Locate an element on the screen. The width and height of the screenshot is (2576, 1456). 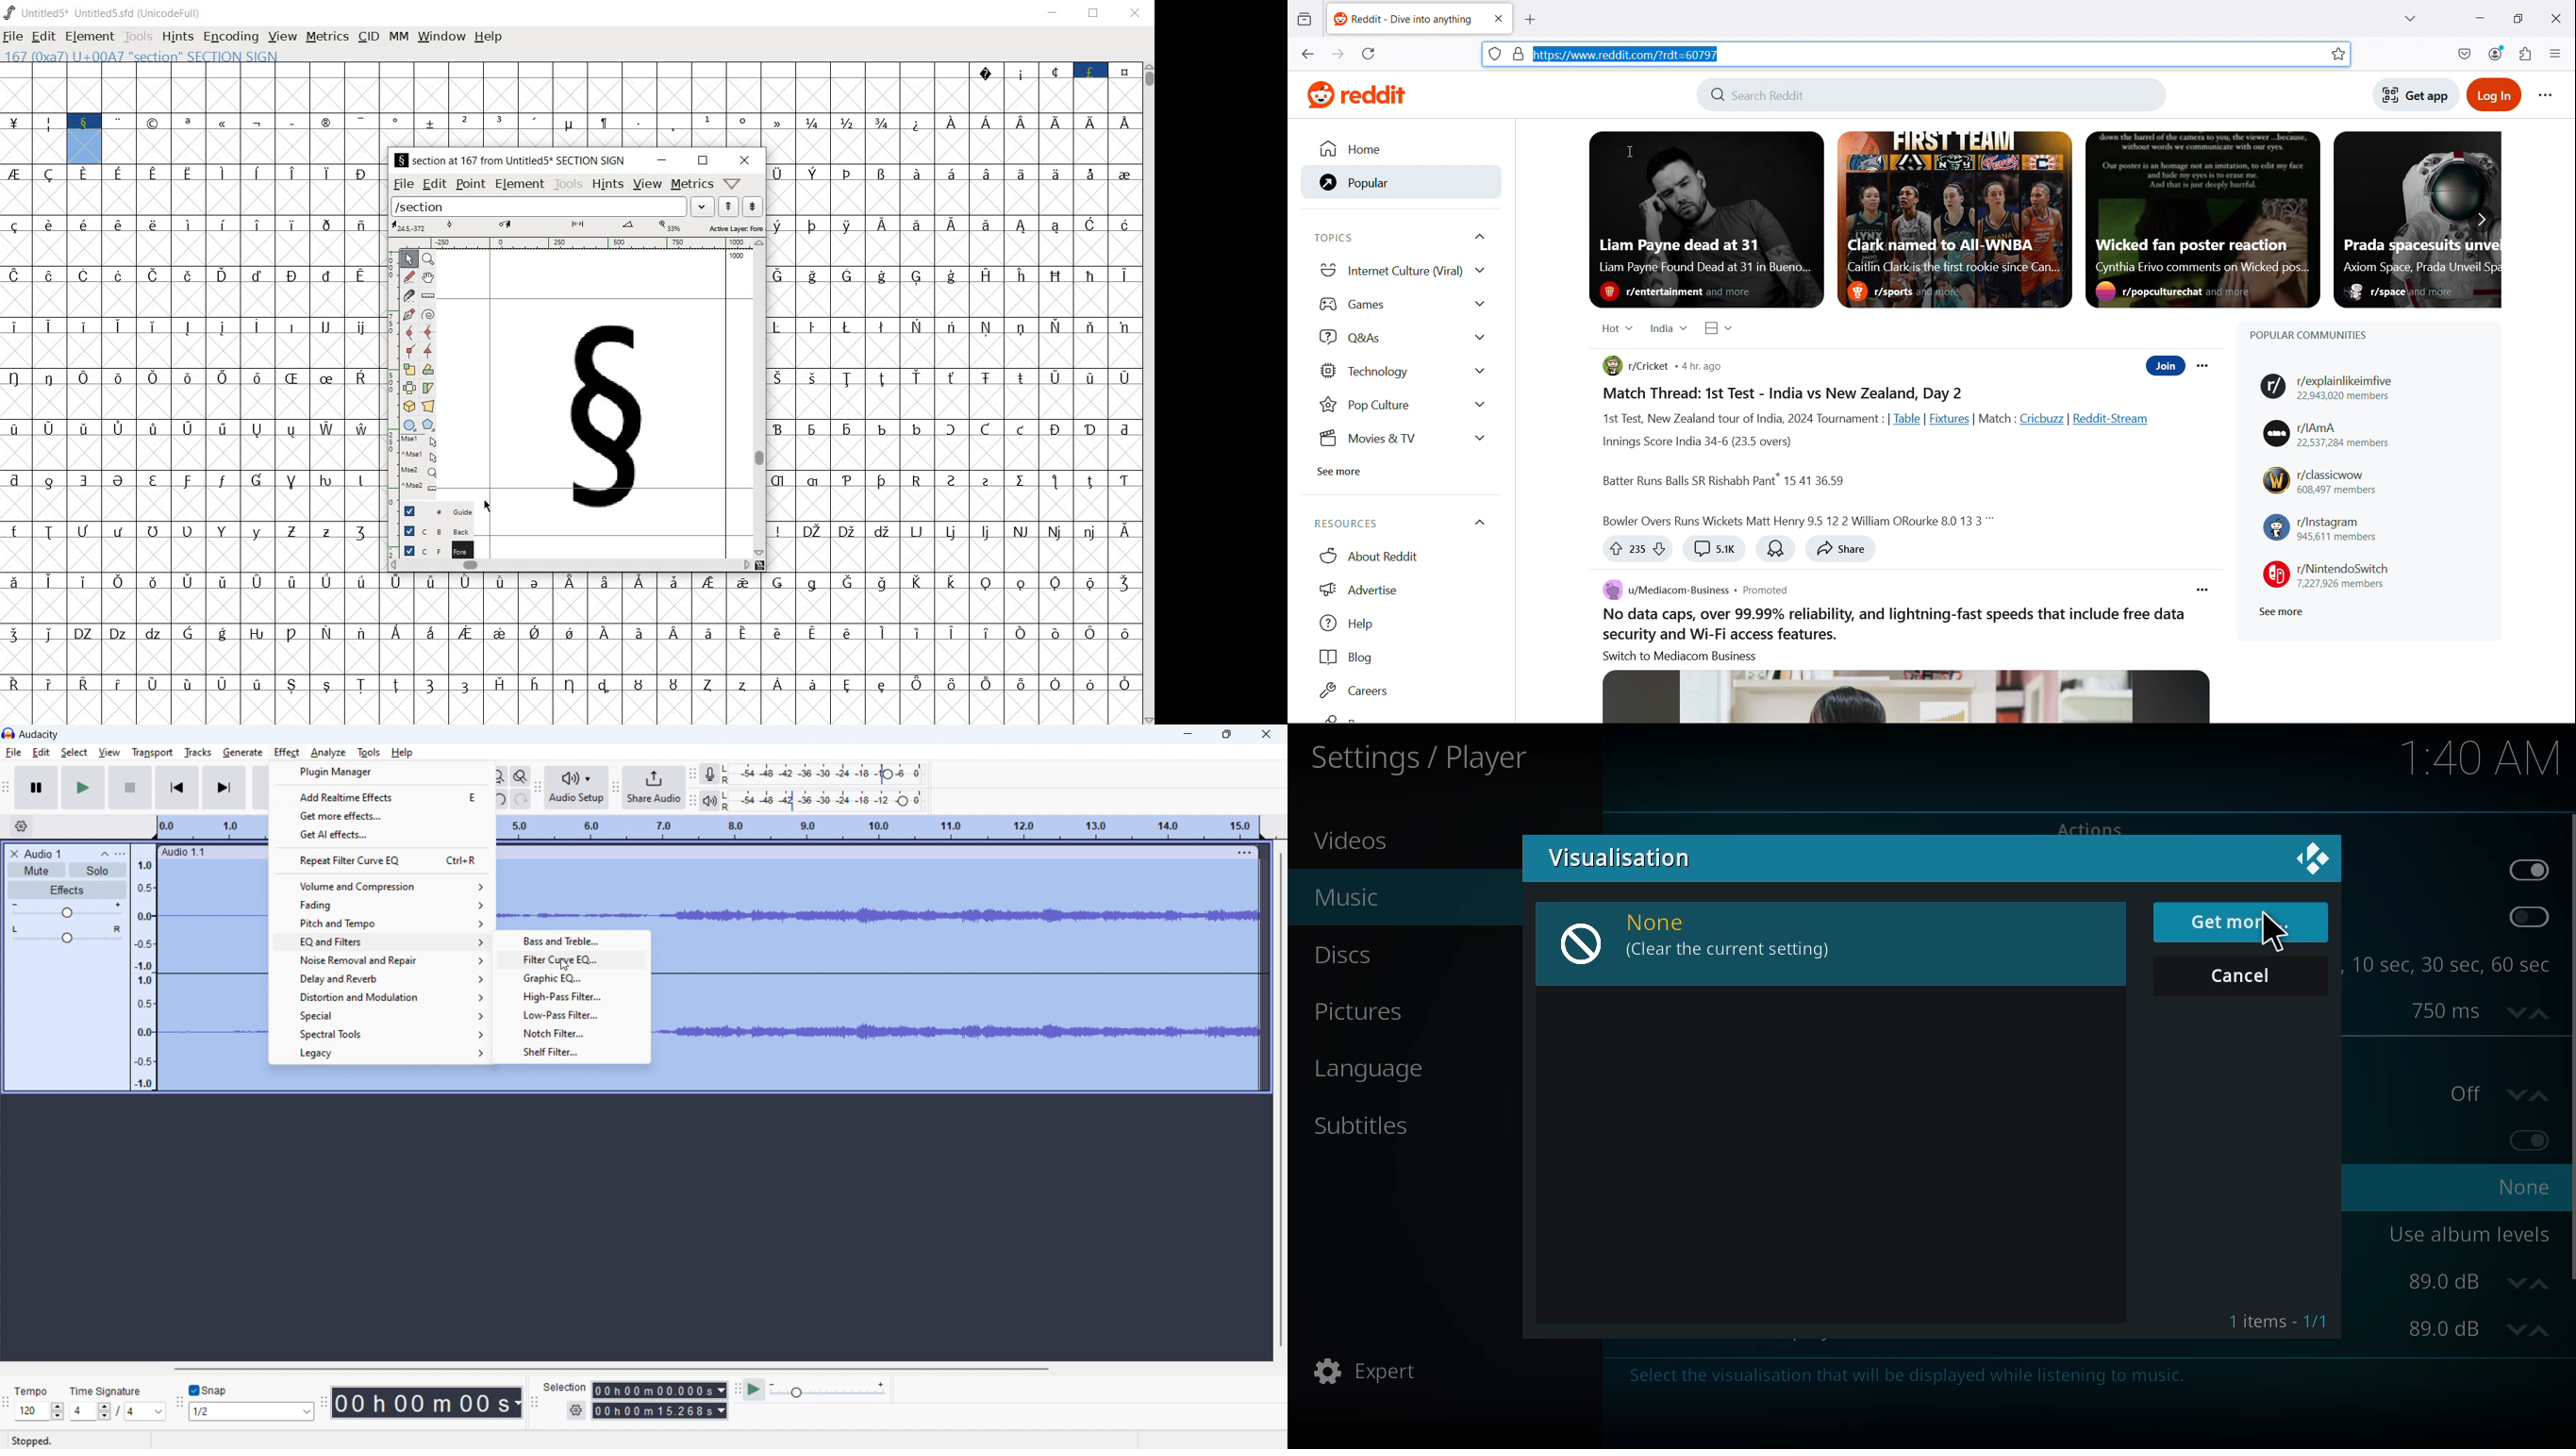
add a point, then drag out its control points is located at coordinates (408, 313).